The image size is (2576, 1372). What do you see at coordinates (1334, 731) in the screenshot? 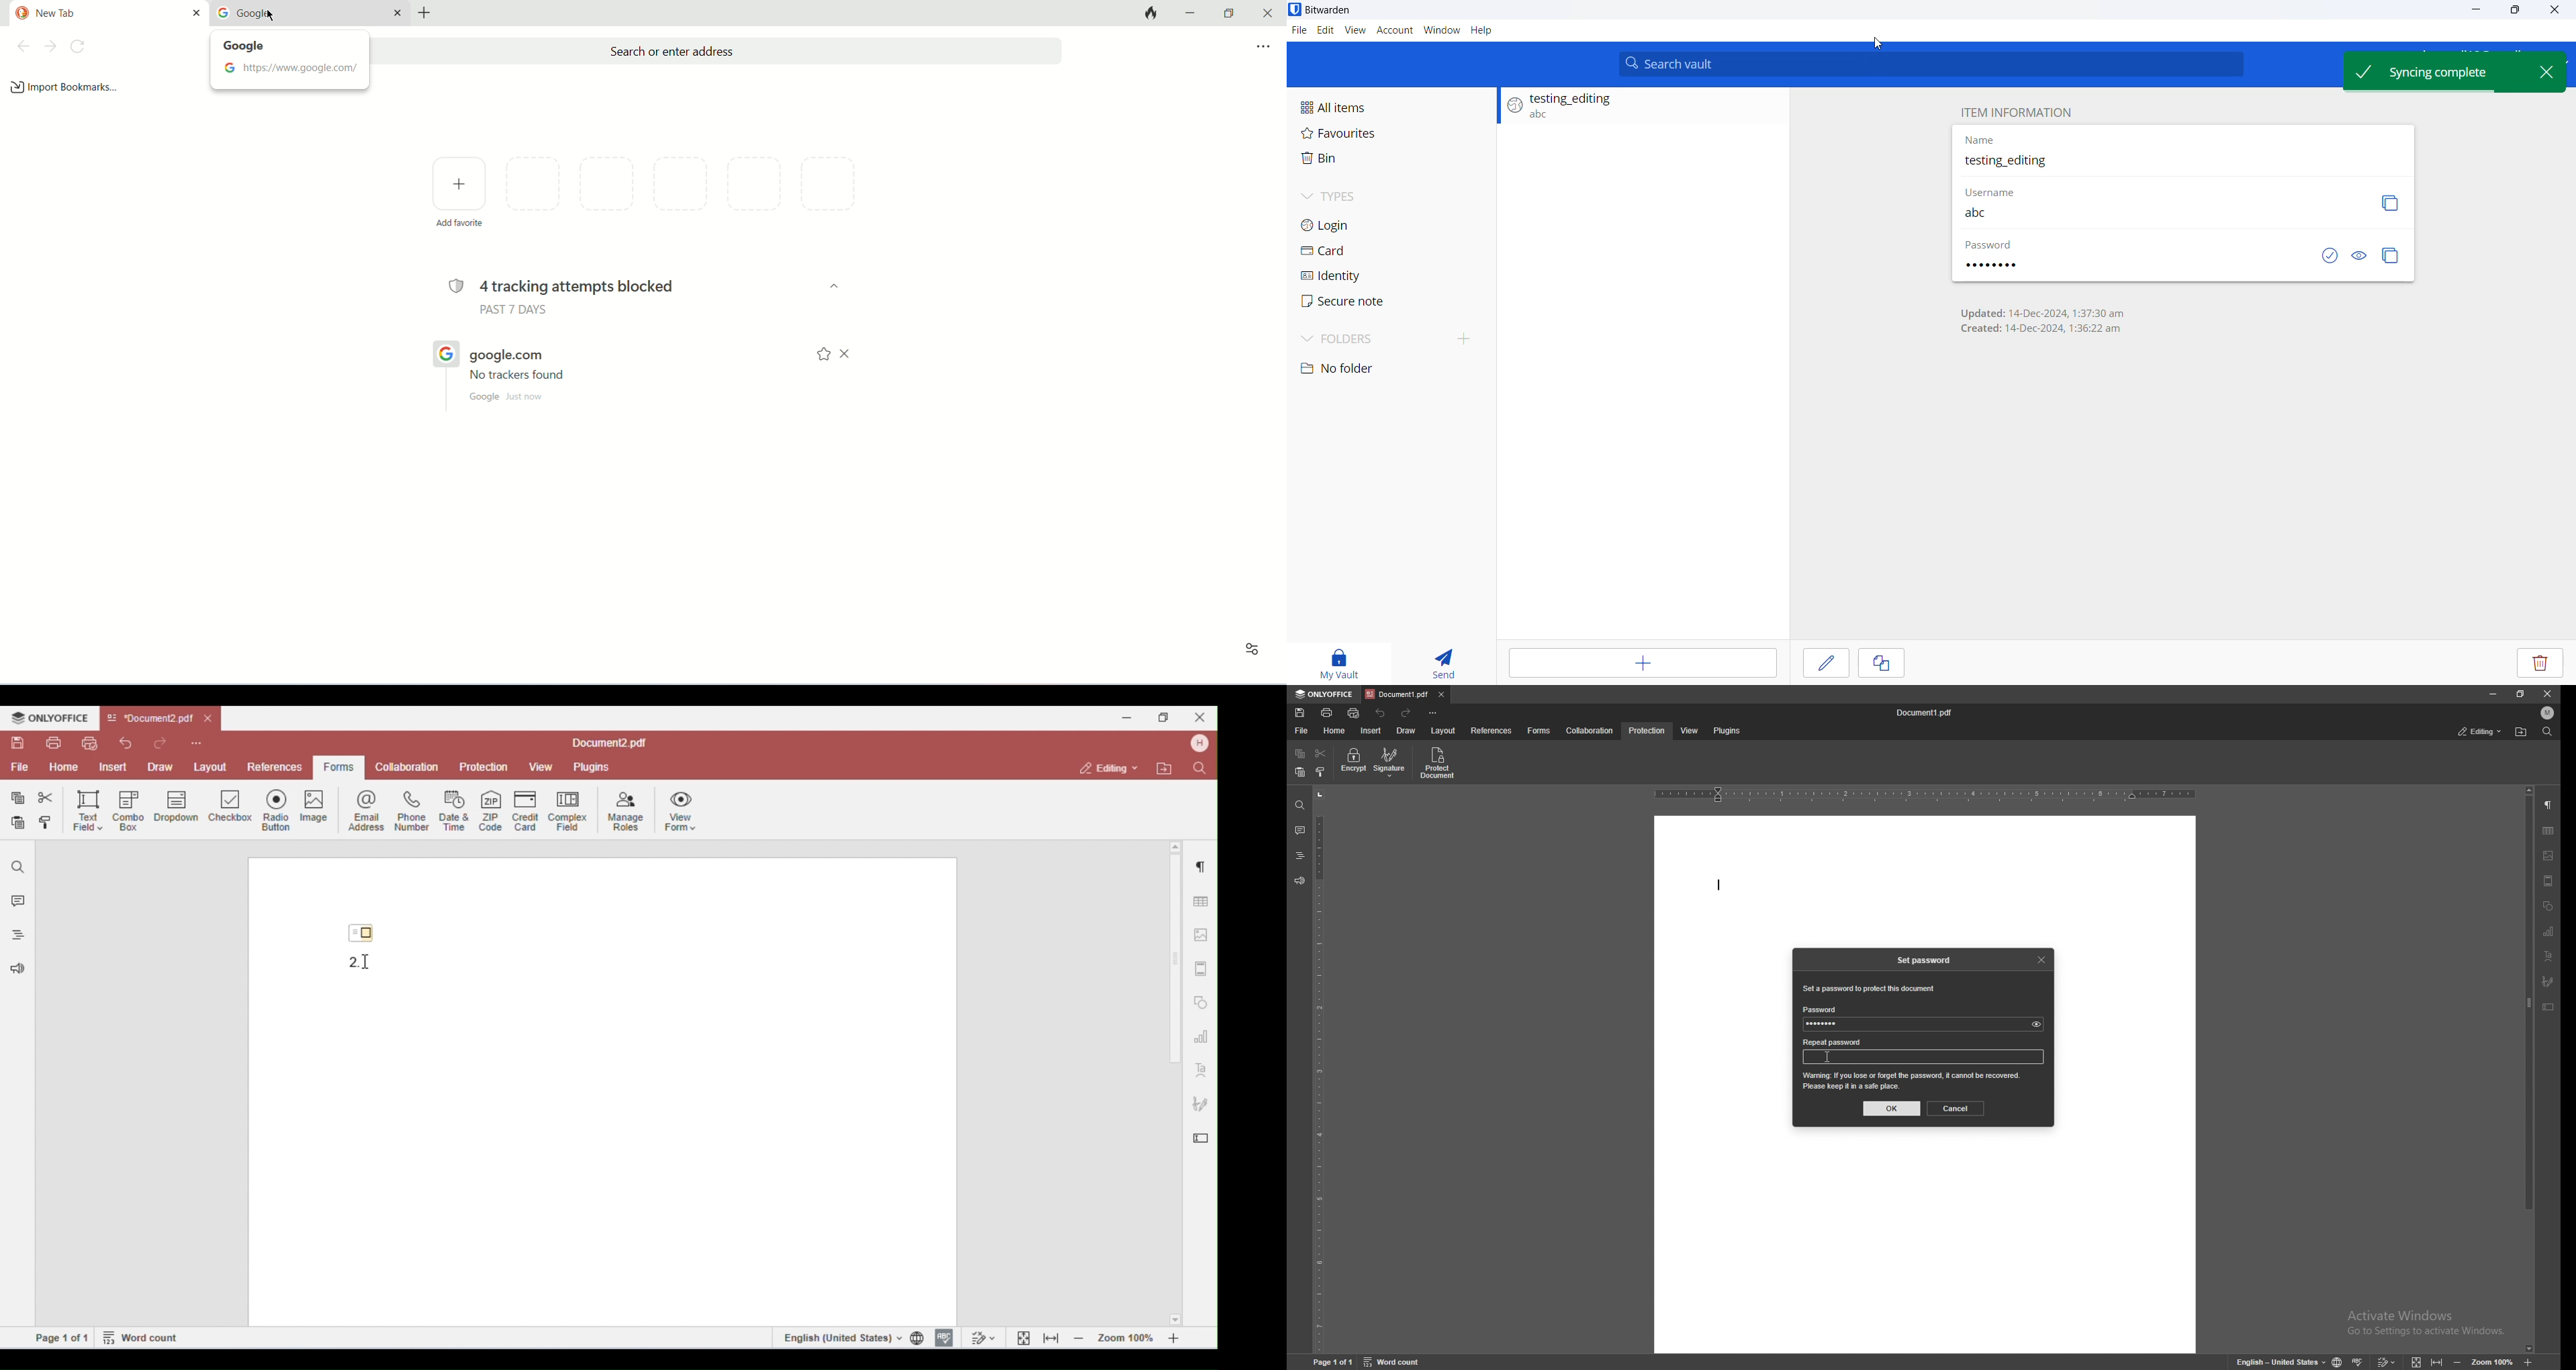
I see `home` at bounding box center [1334, 731].